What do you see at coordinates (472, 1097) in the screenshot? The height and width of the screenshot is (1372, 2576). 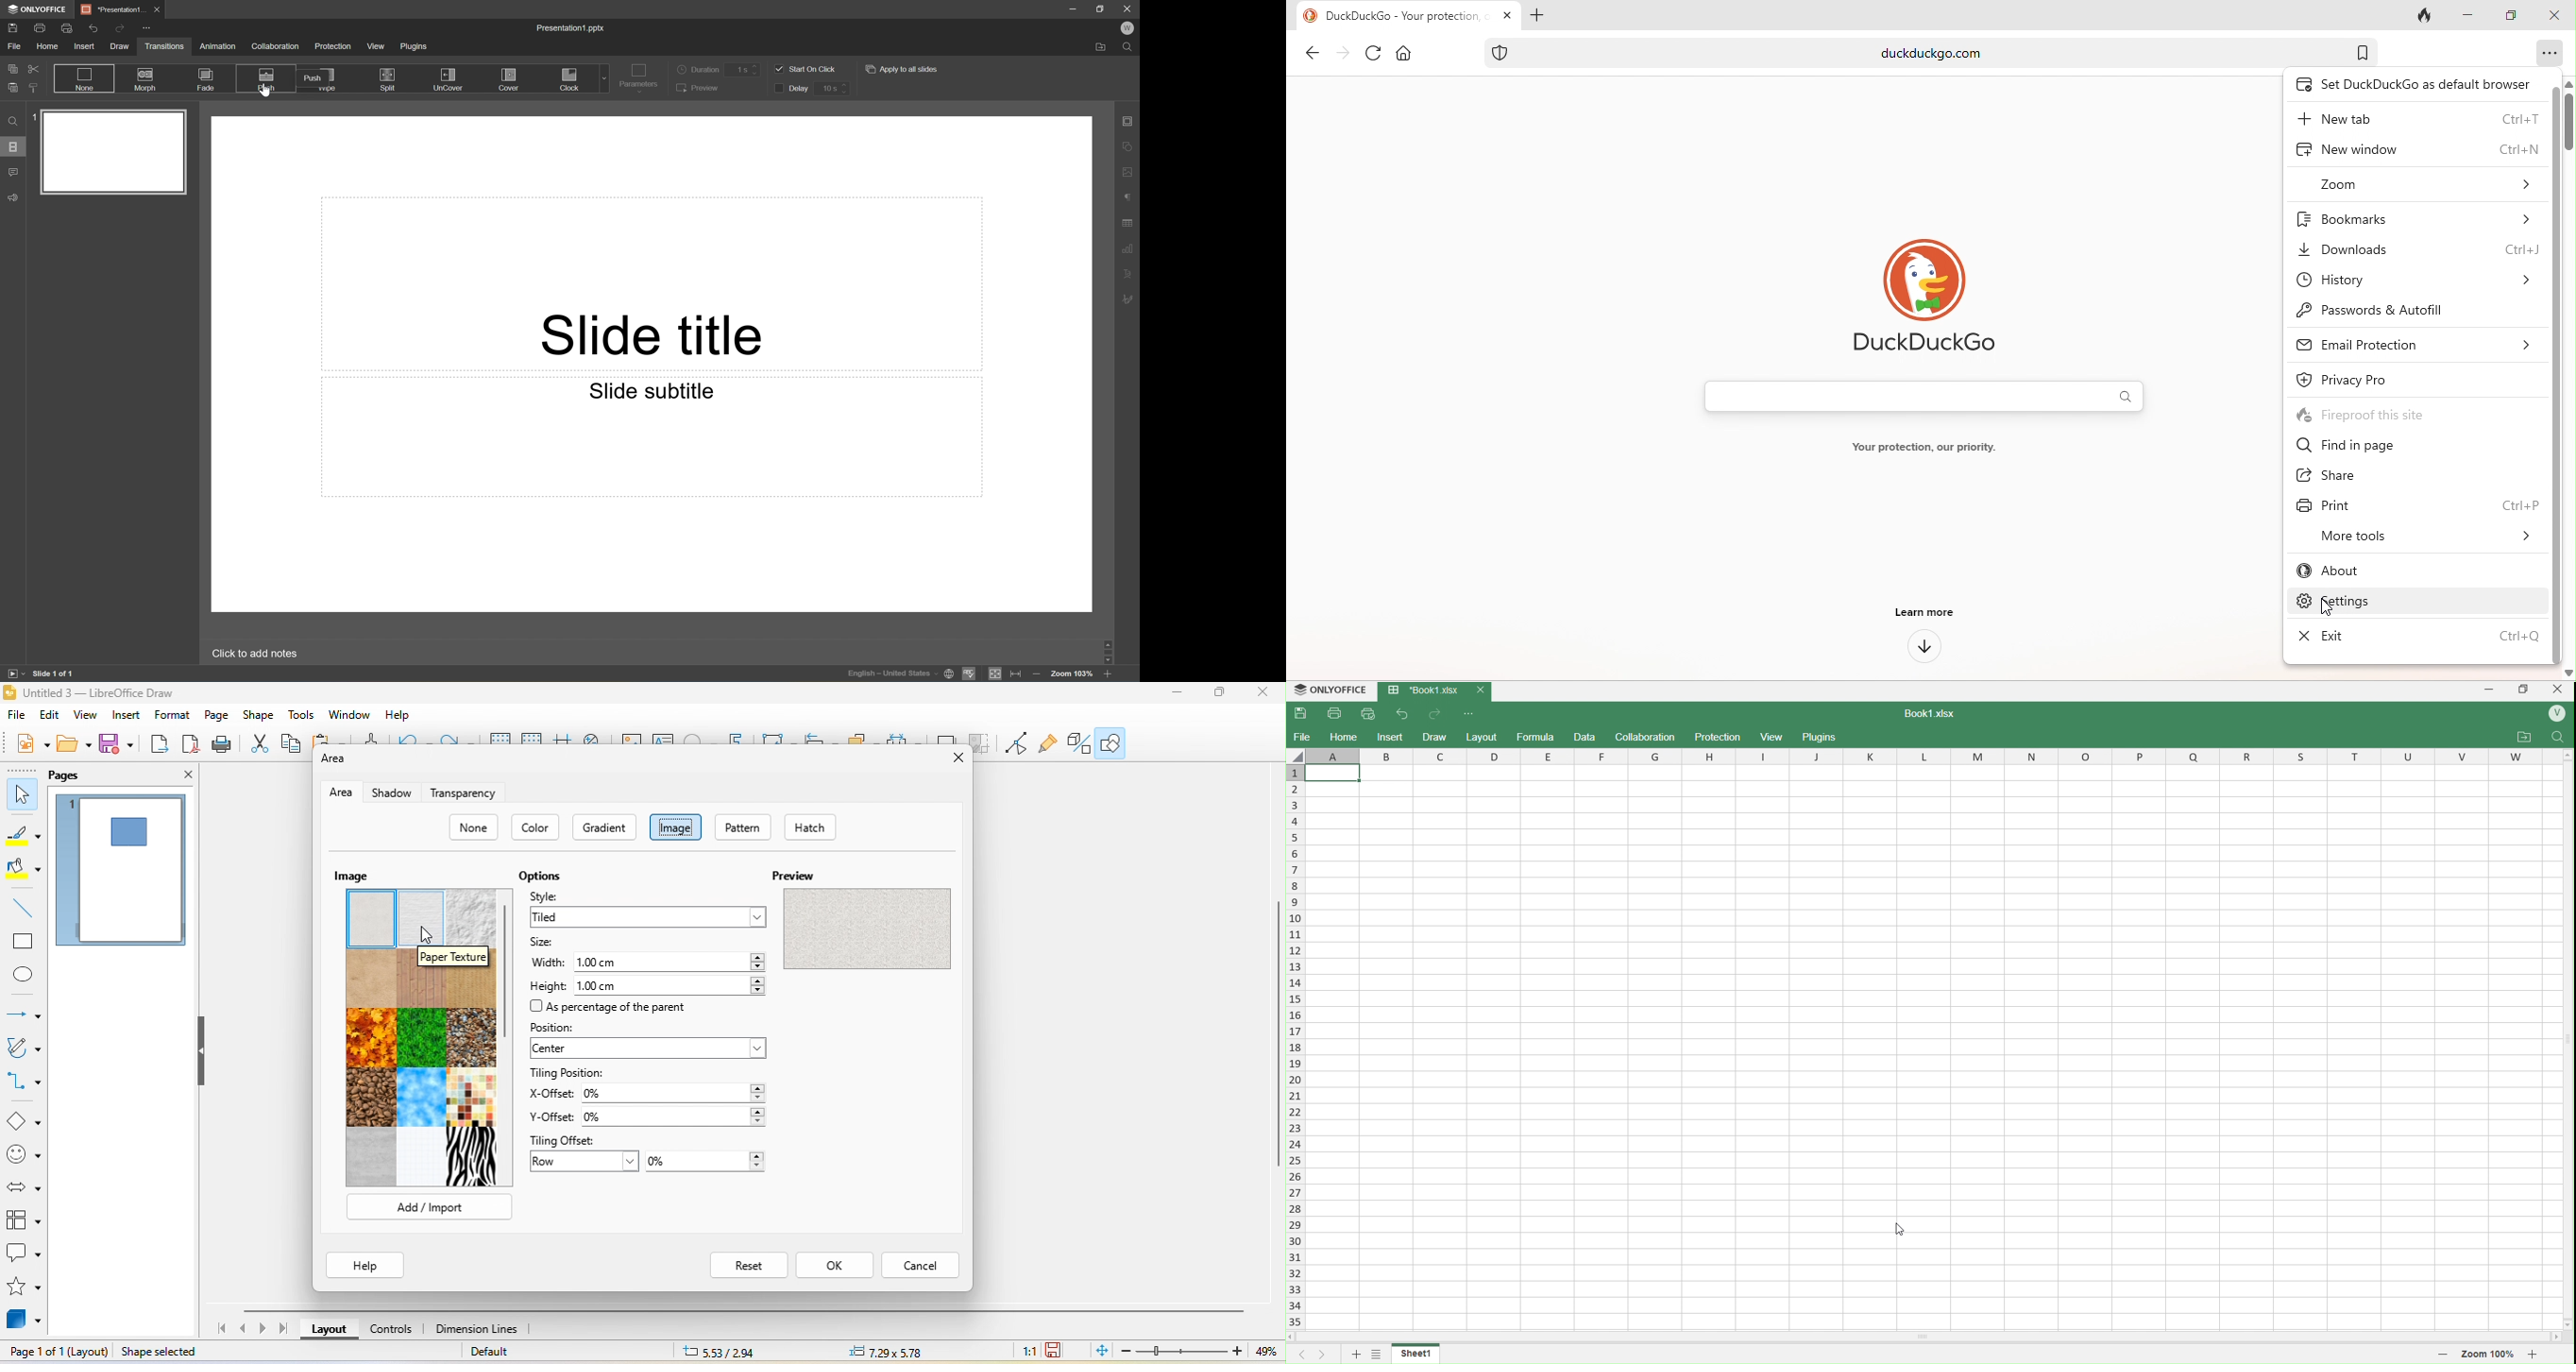 I see `texture 12` at bounding box center [472, 1097].